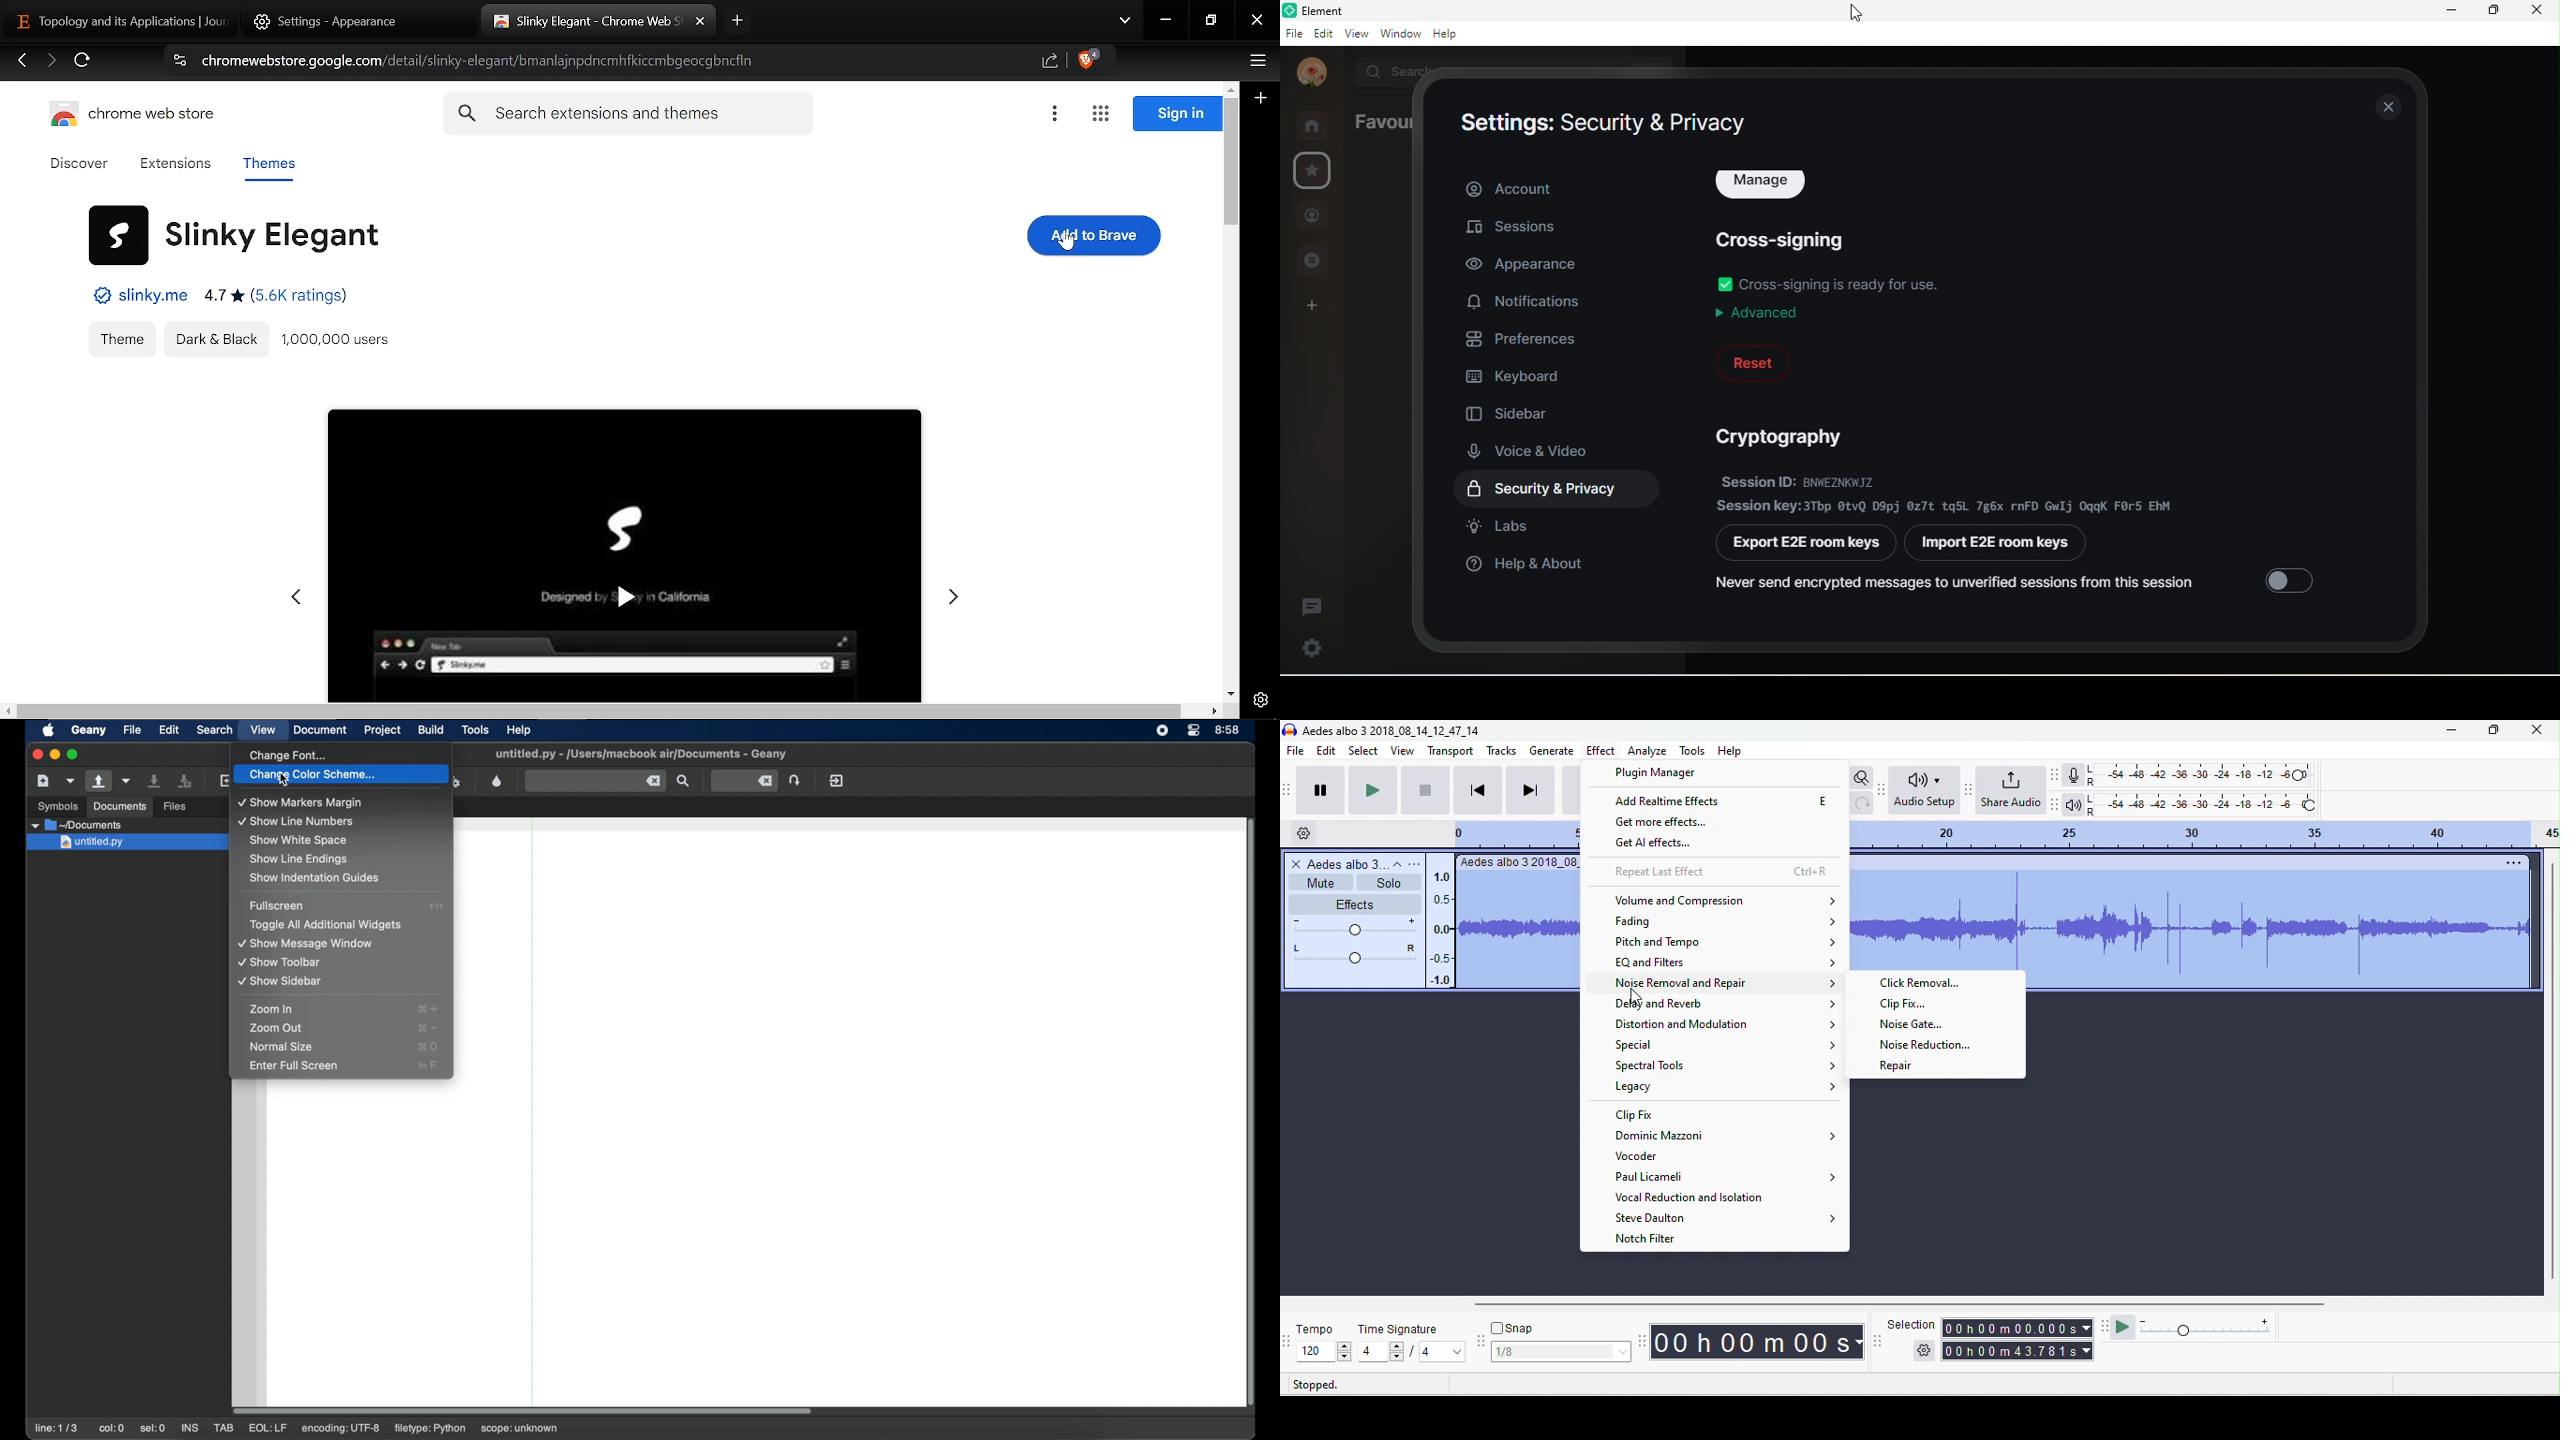 Image resolution: width=2576 pixels, height=1456 pixels. I want to click on settings: security and privacy, so click(1605, 124).